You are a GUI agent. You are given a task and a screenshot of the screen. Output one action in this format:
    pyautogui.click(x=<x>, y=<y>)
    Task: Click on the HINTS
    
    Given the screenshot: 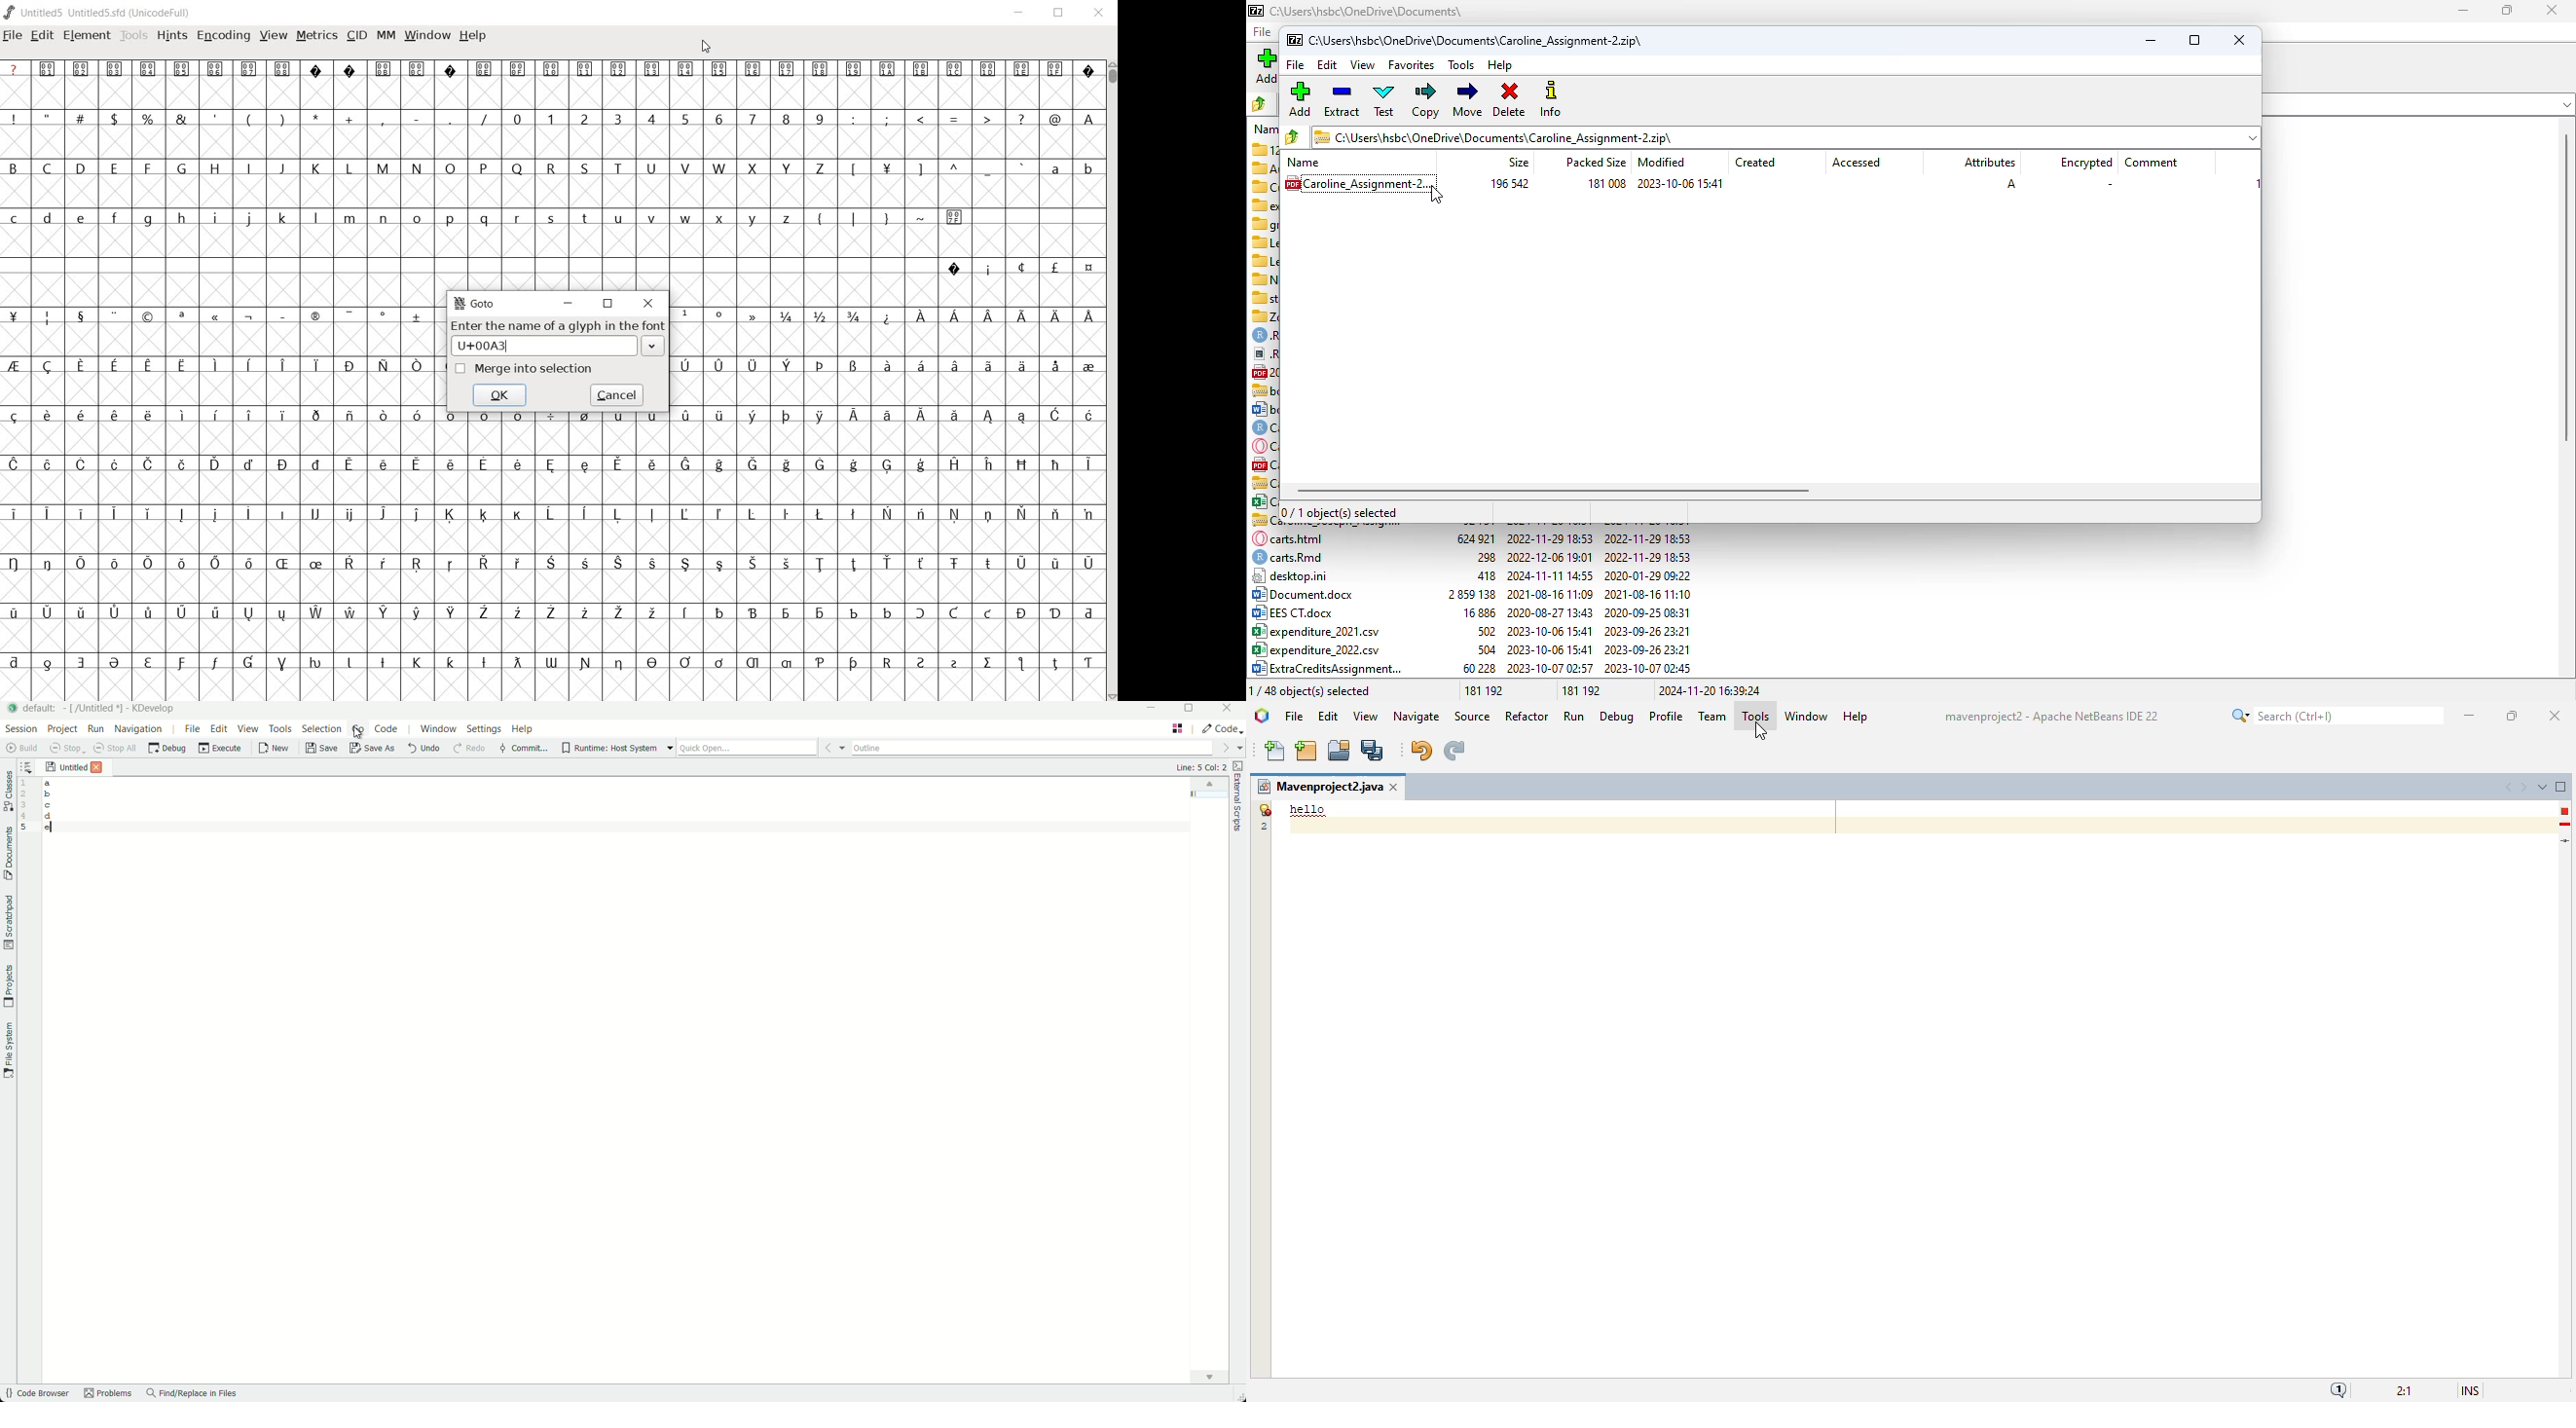 What is the action you would take?
    pyautogui.click(x=172, y=36)
    